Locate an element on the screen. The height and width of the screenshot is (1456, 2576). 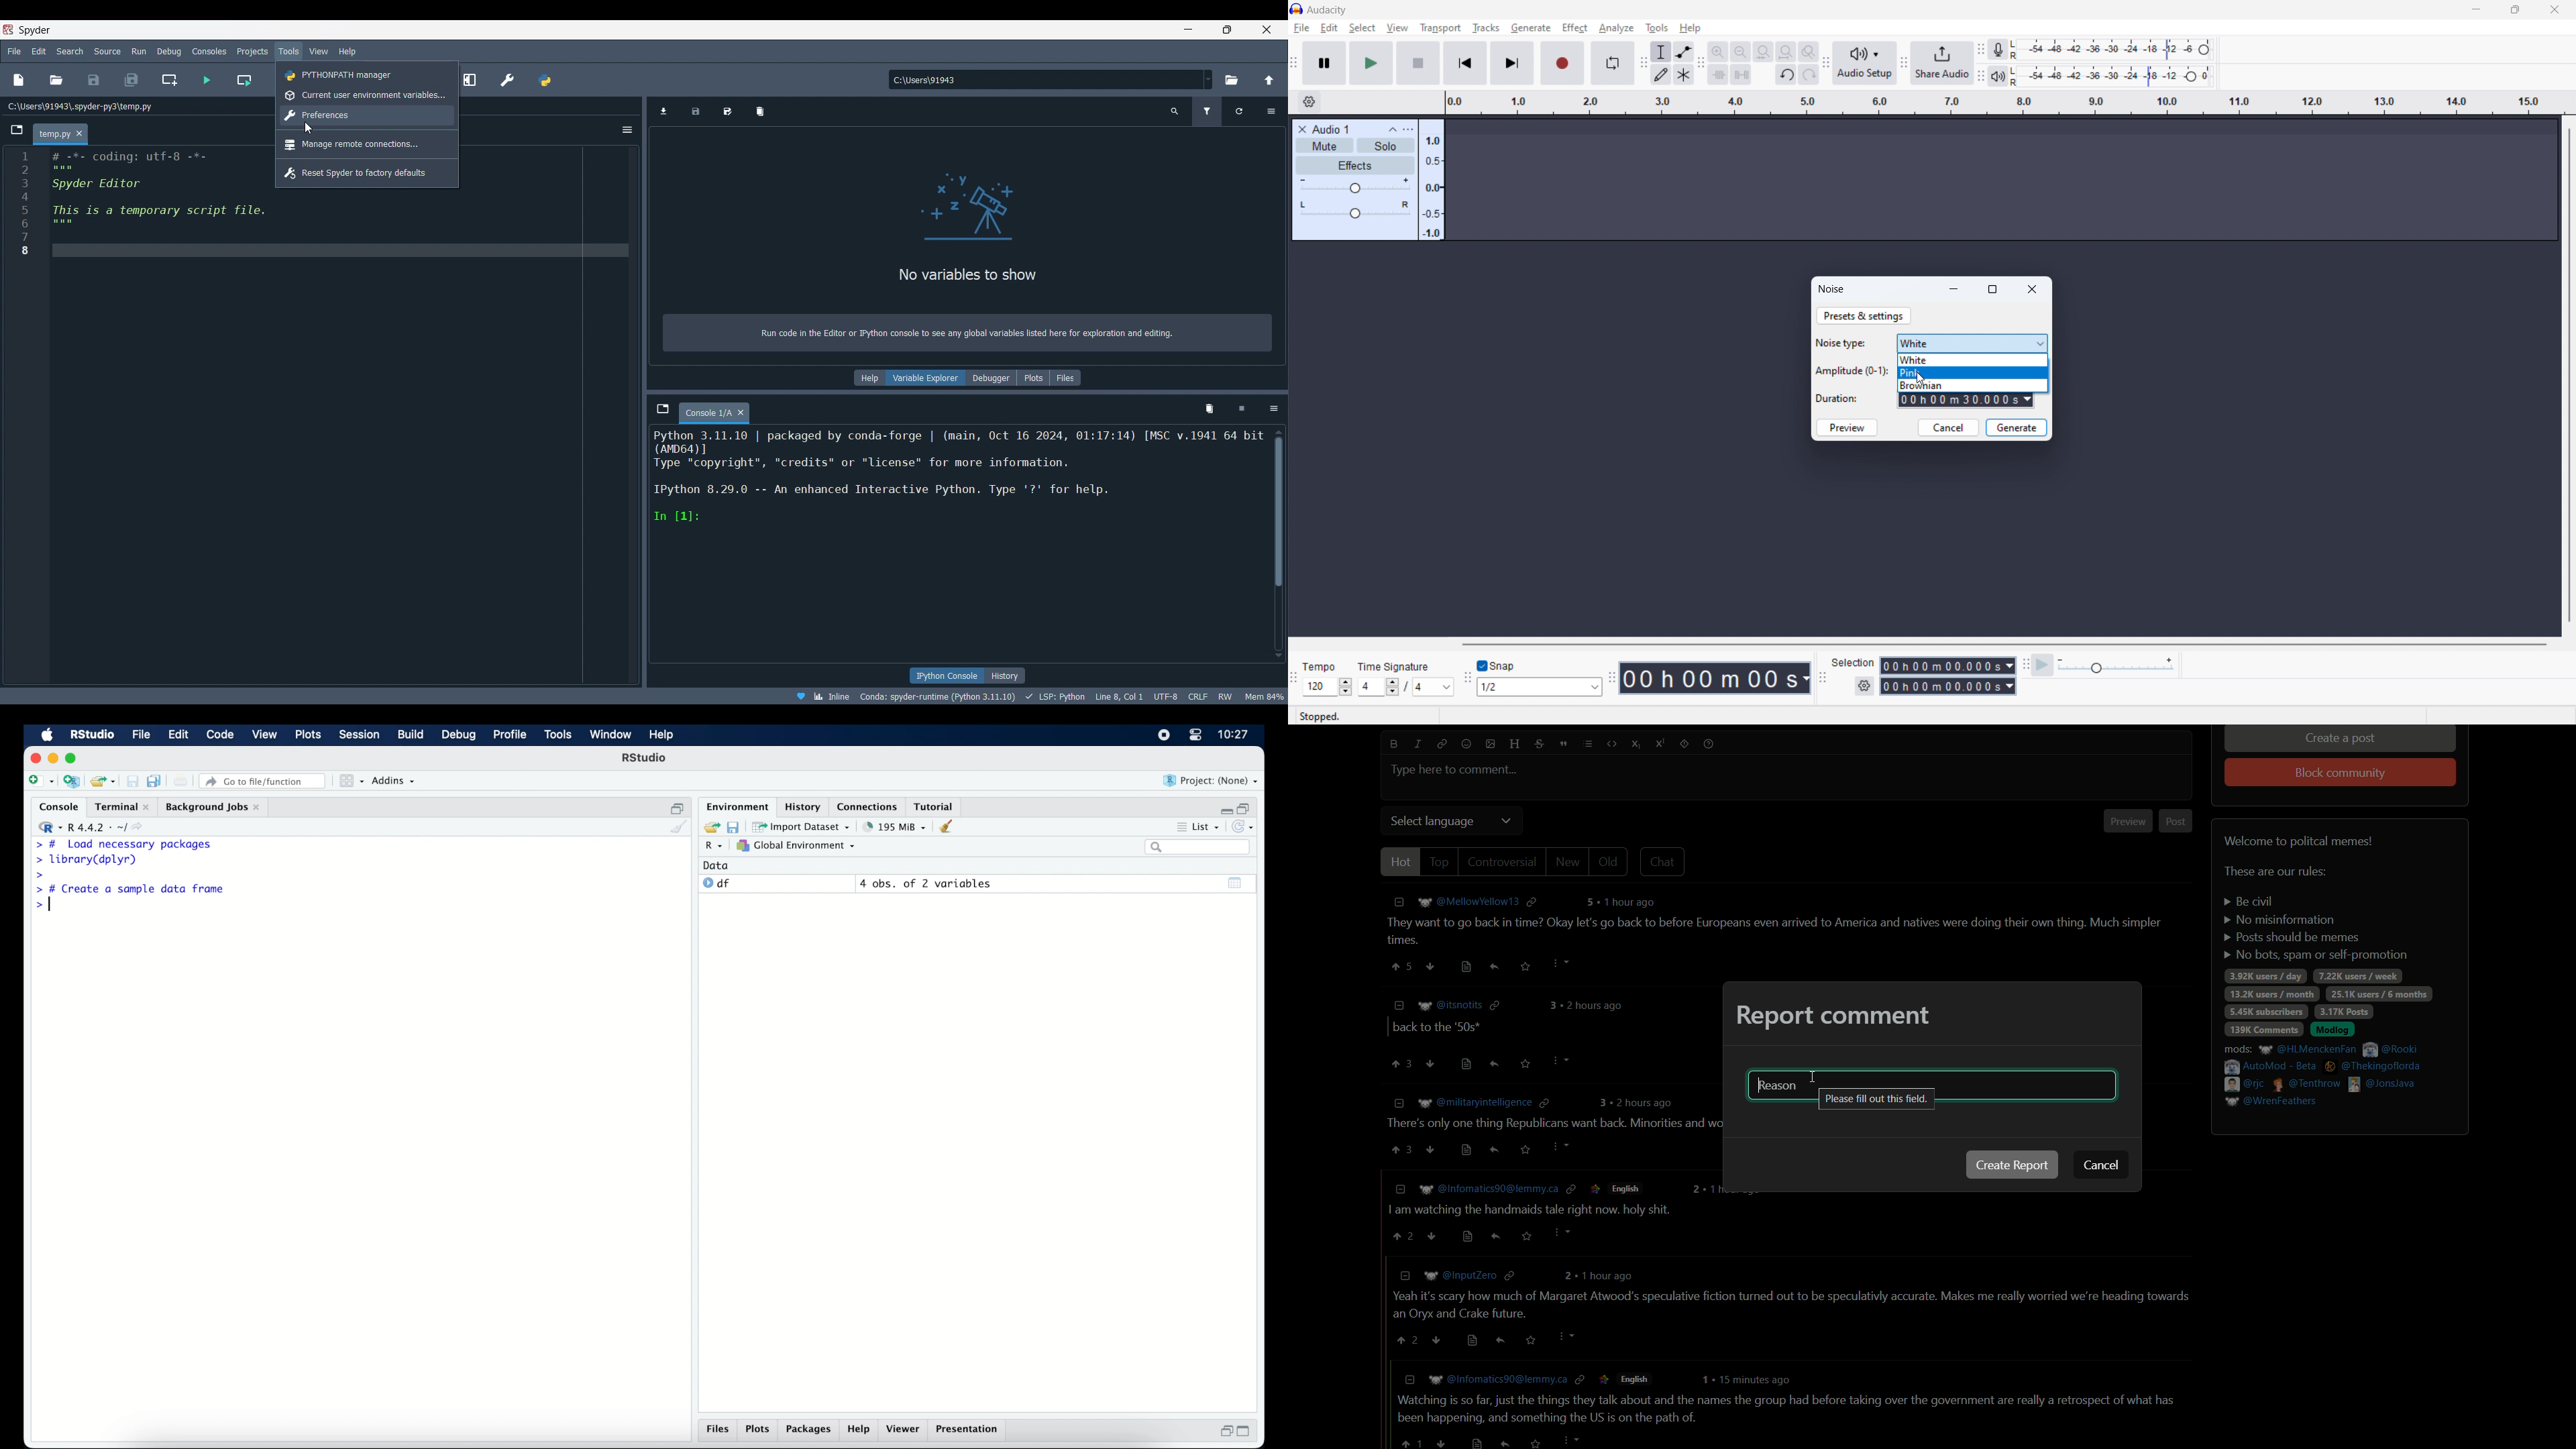
toggle zoom is located at coordinates (1809, 51).